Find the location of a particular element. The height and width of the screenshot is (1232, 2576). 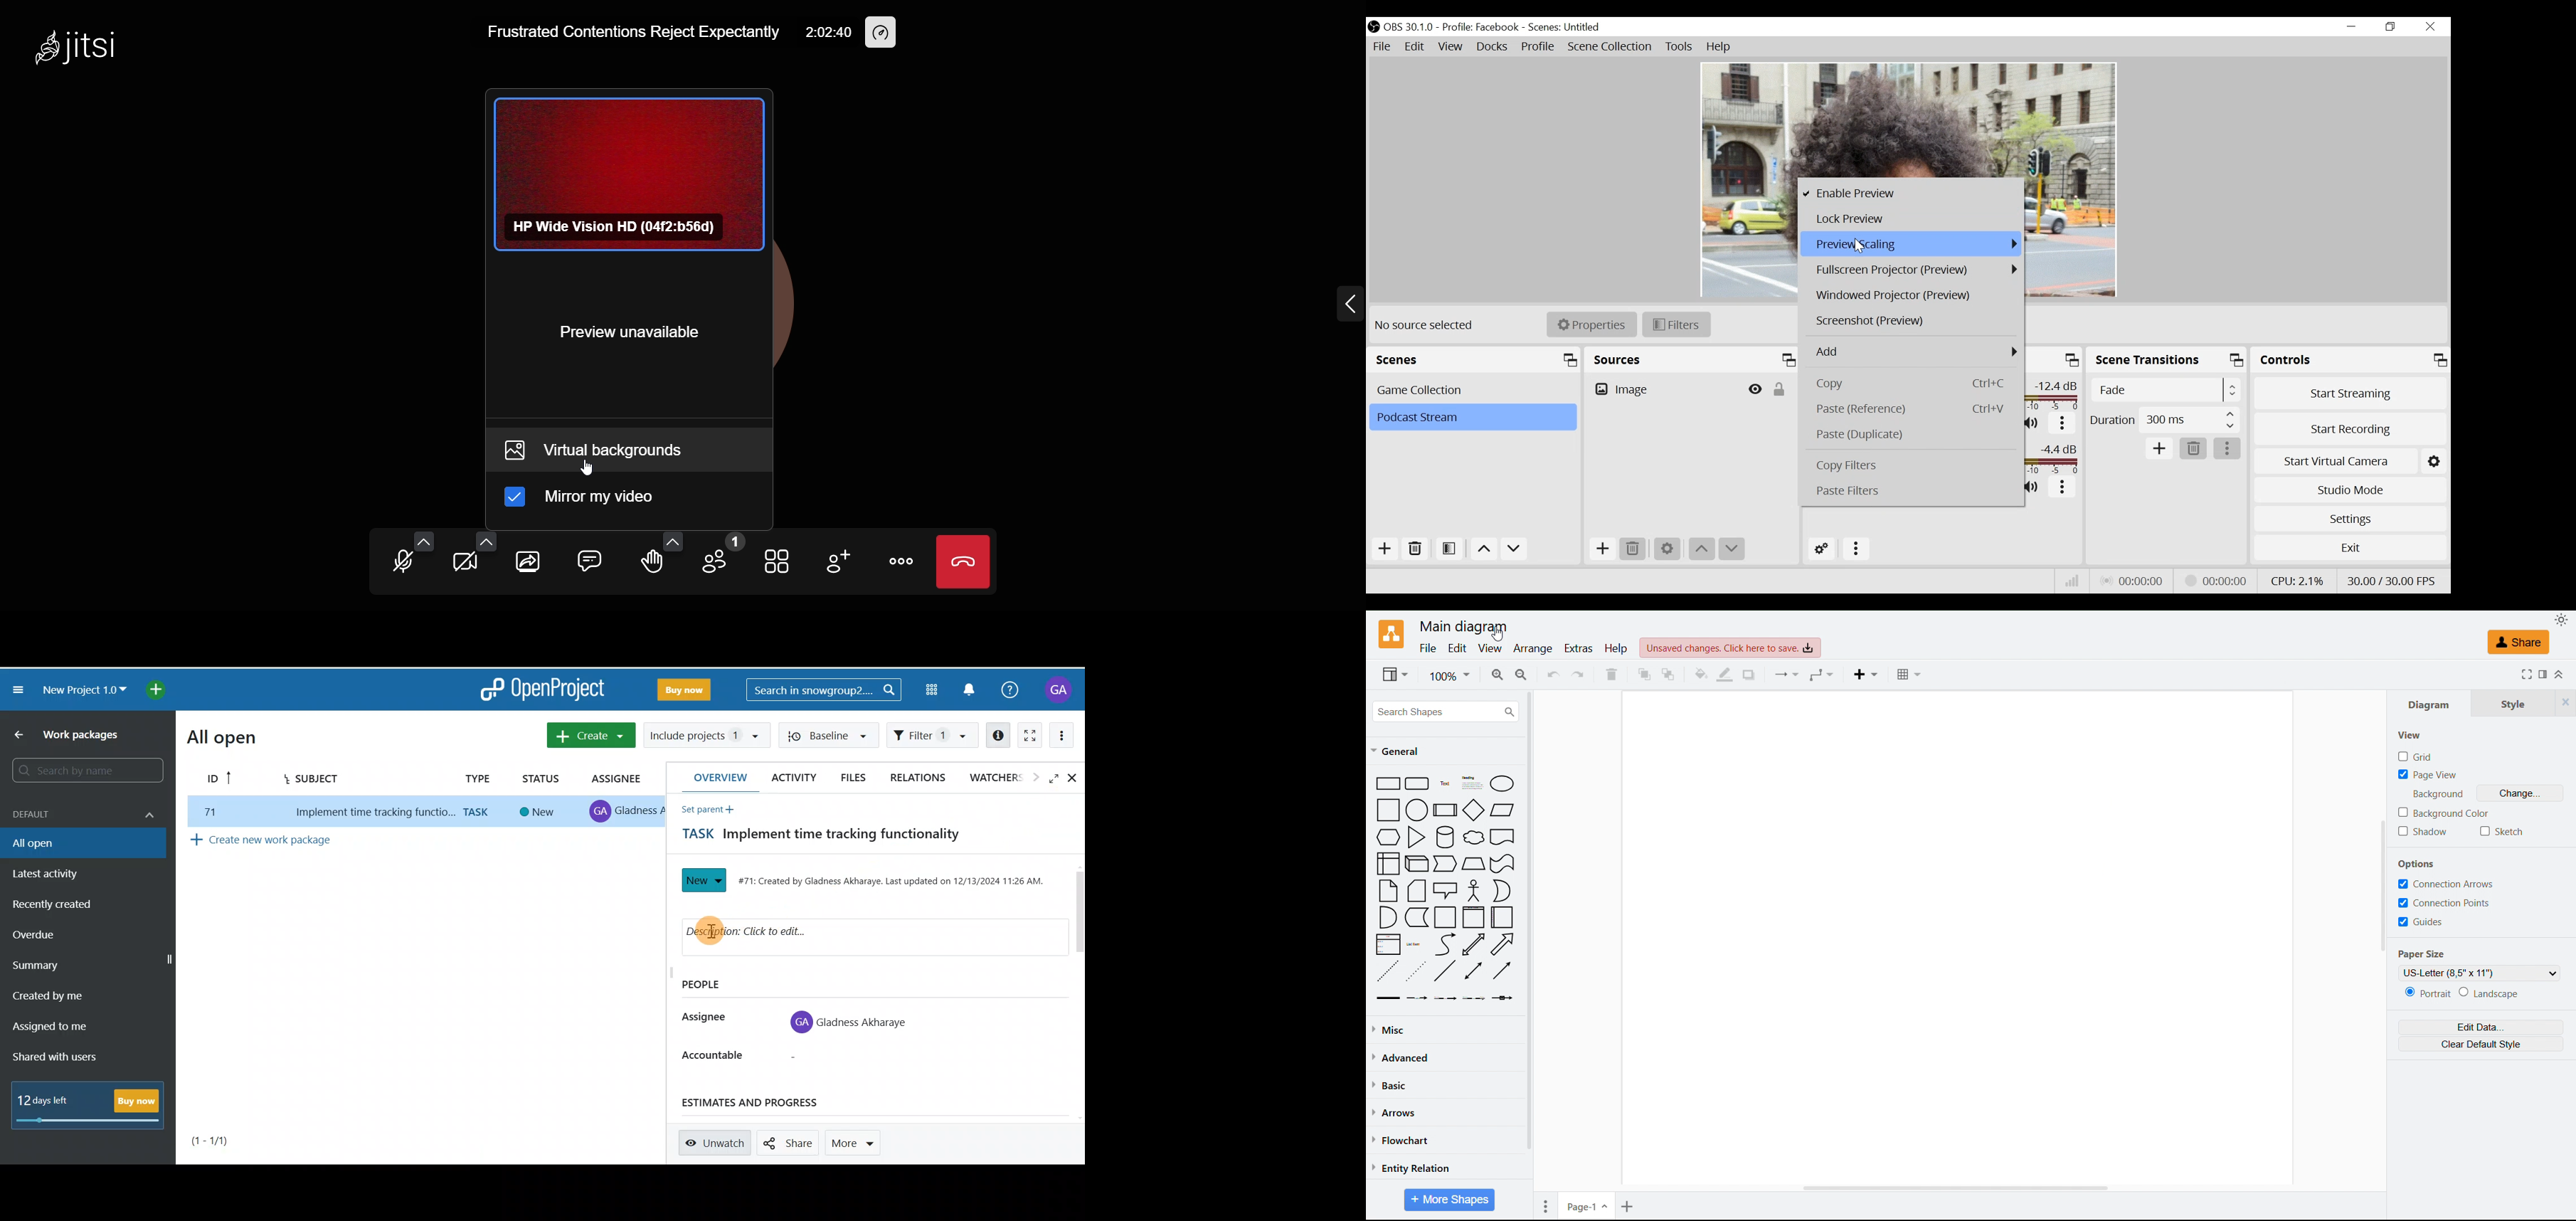

Hide/Display is located at coordinates (1754, 390).